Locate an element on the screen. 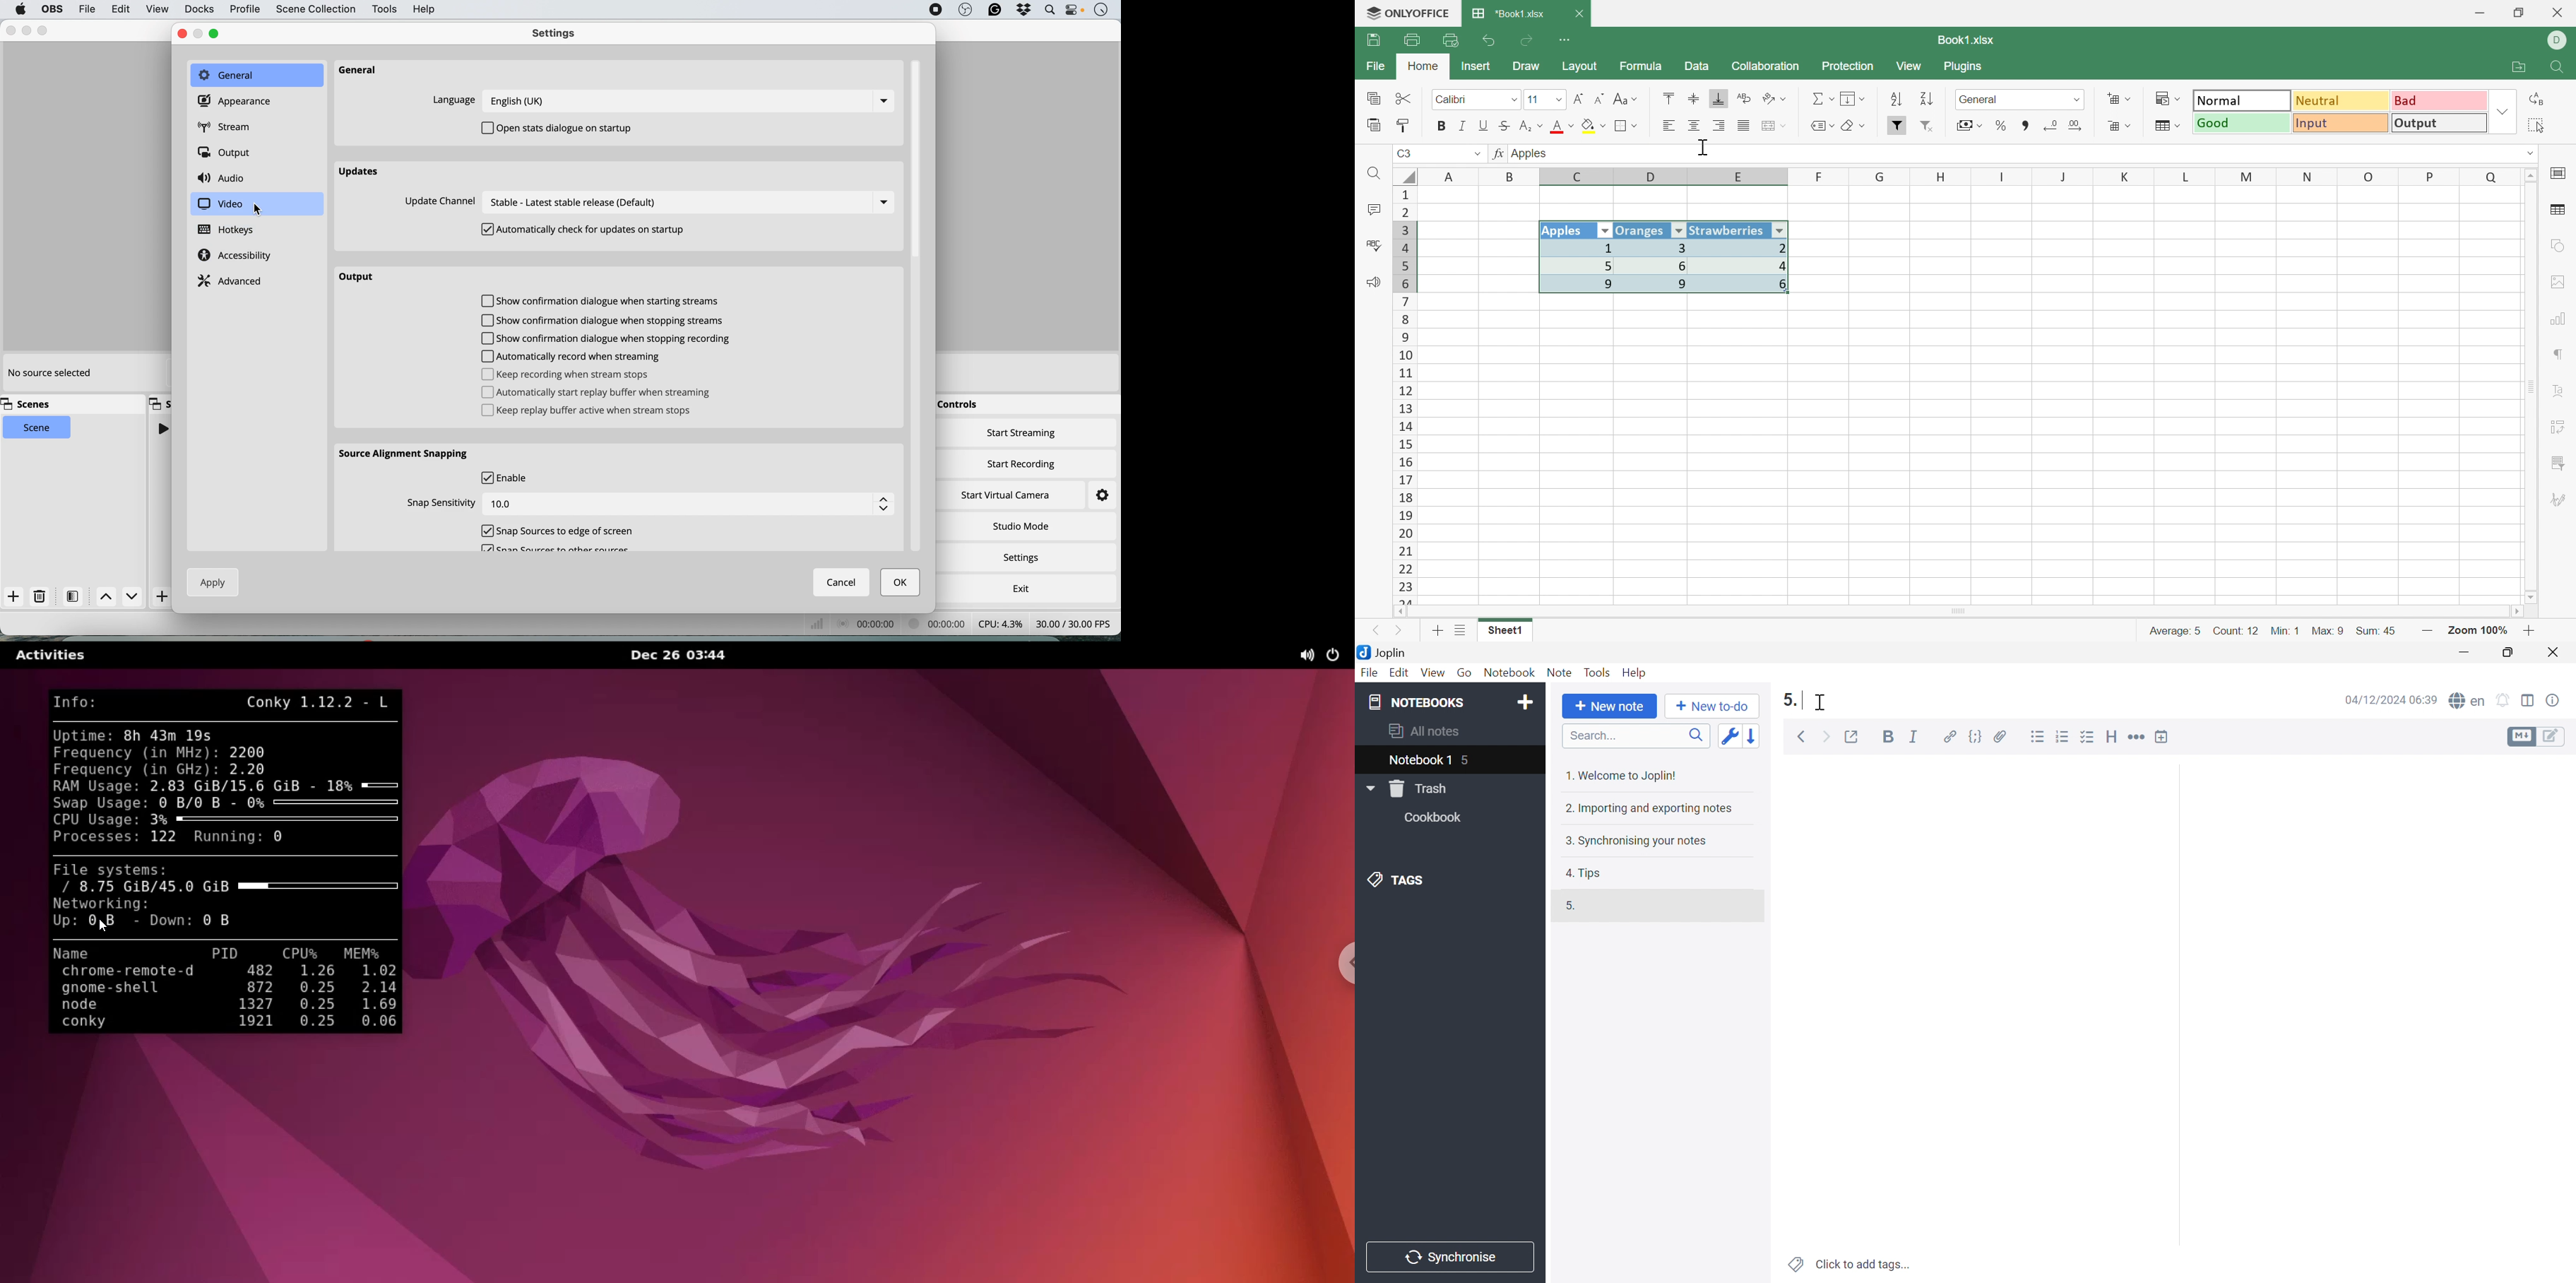  Scroll left is located at coordinates (1401, 611).